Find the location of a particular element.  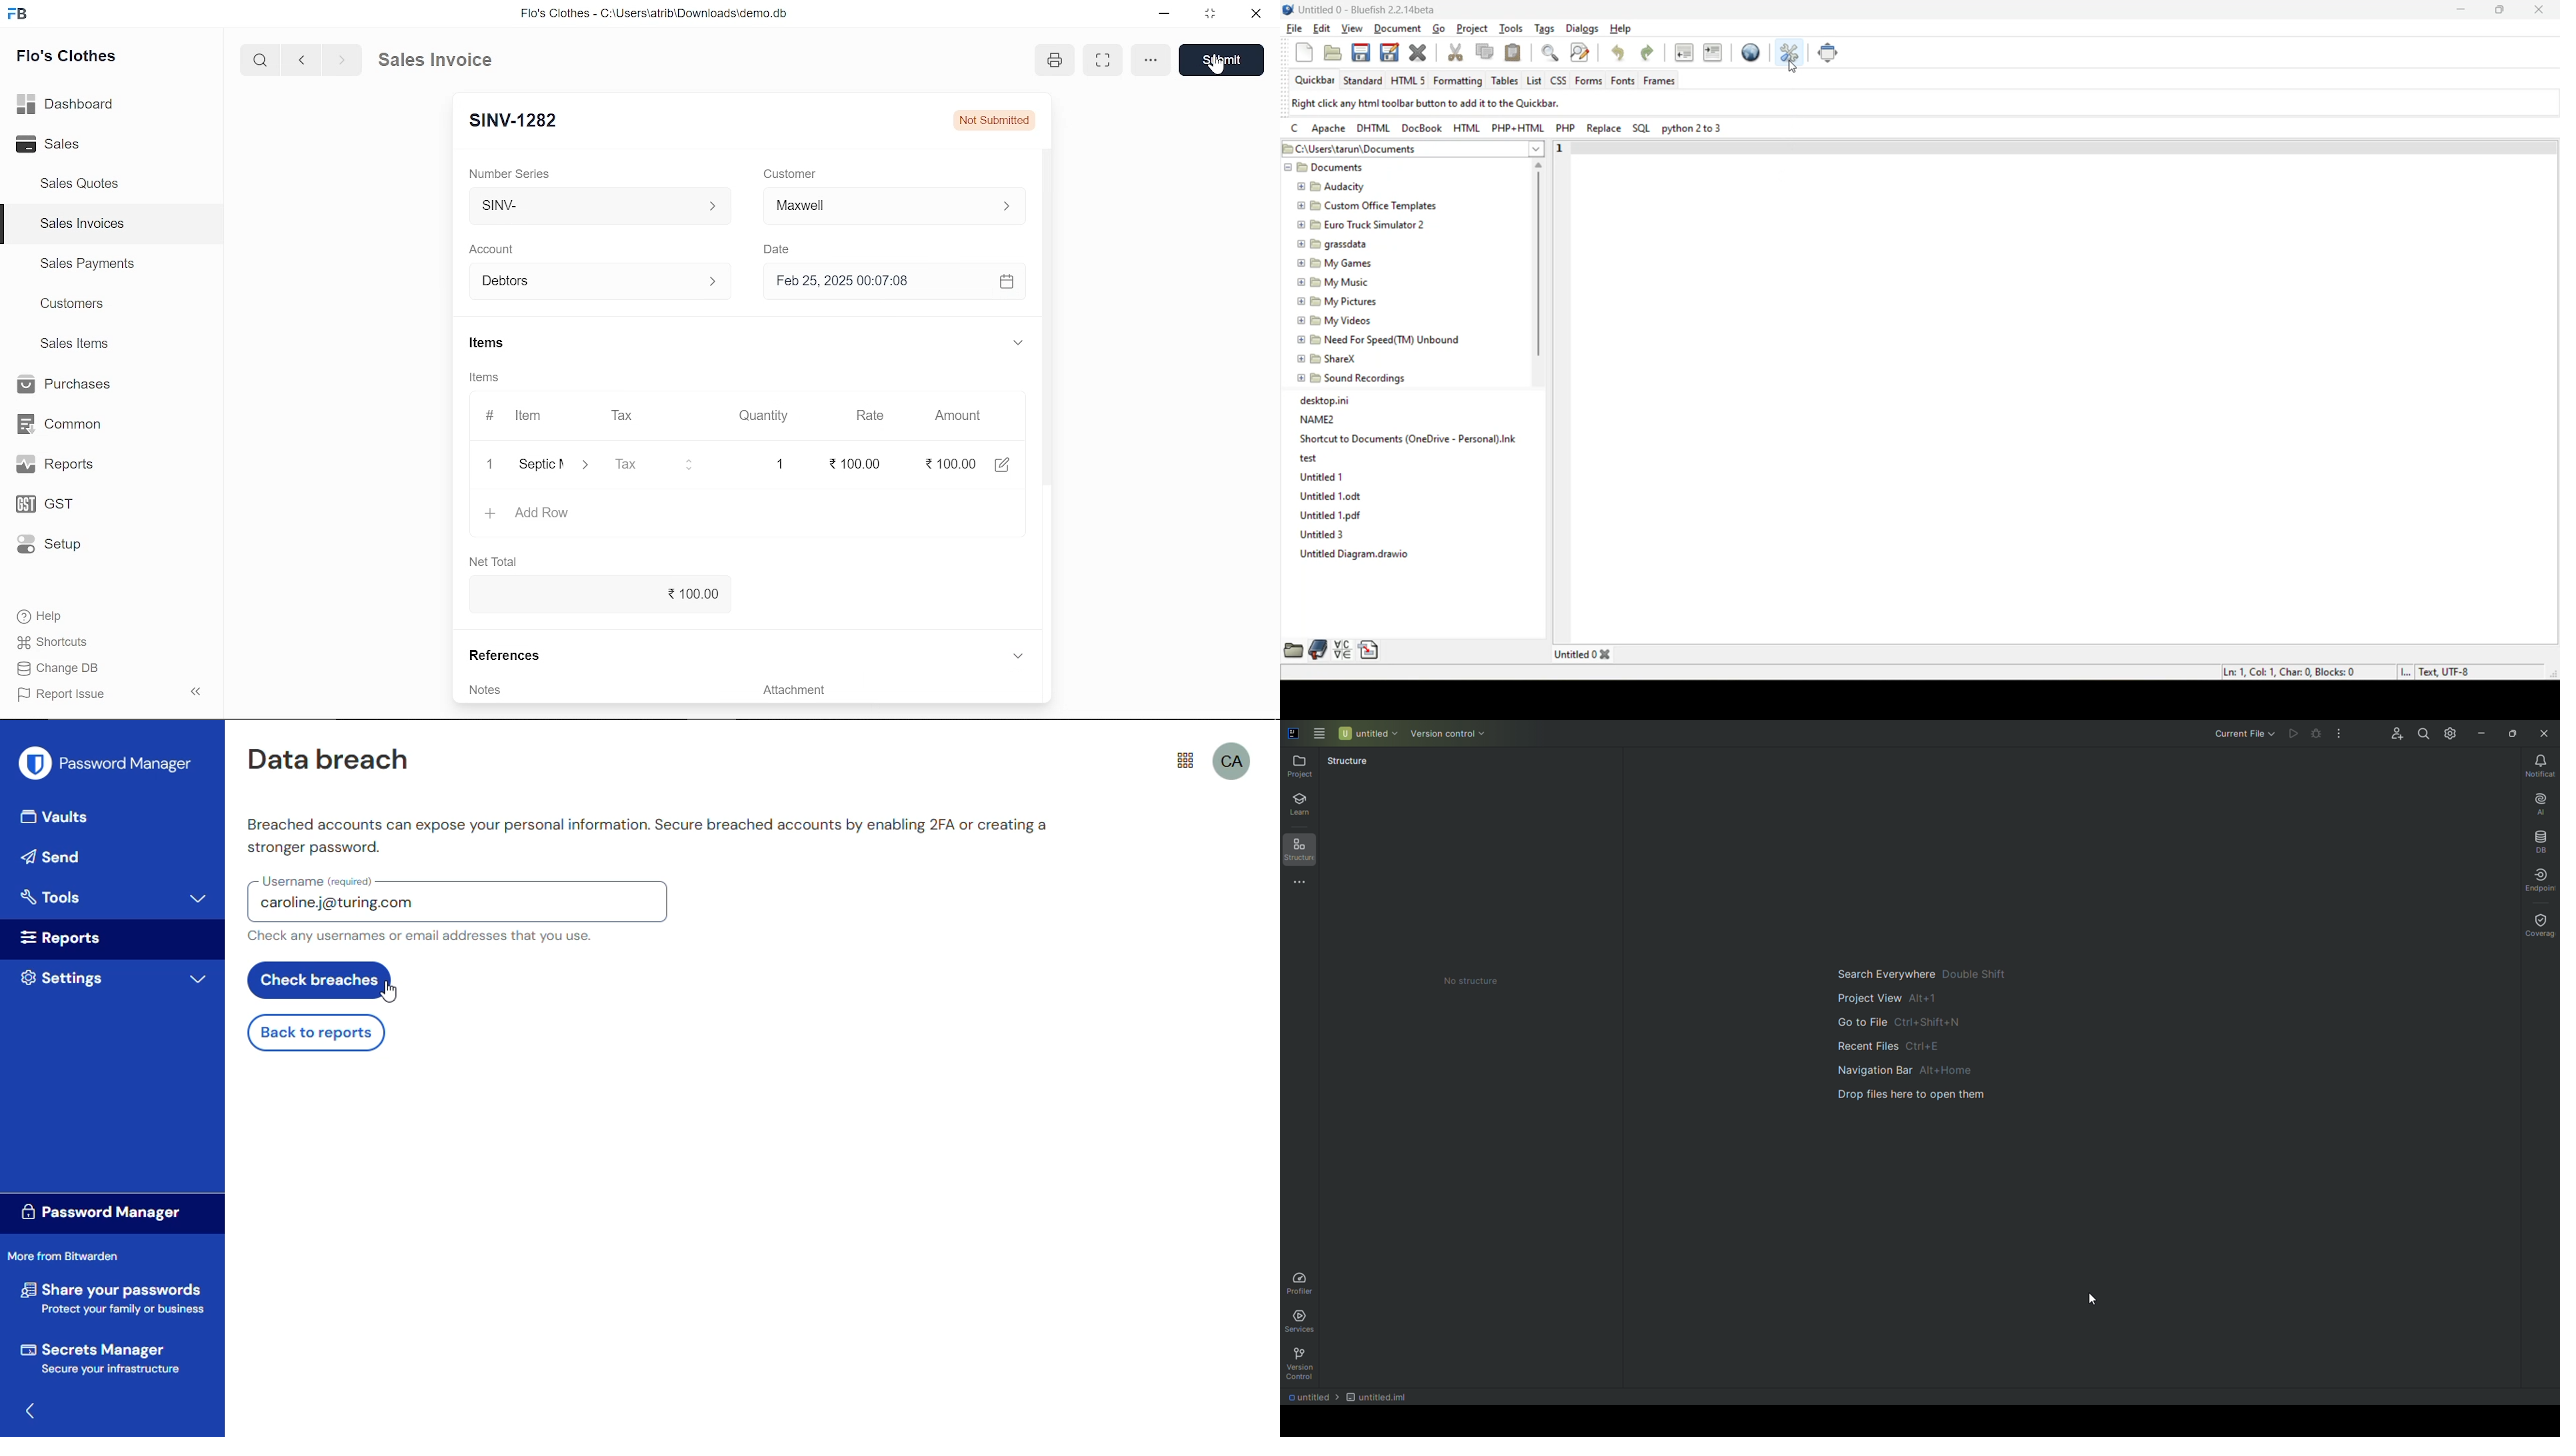

file name and app name is located at coordinates (1369, 9).